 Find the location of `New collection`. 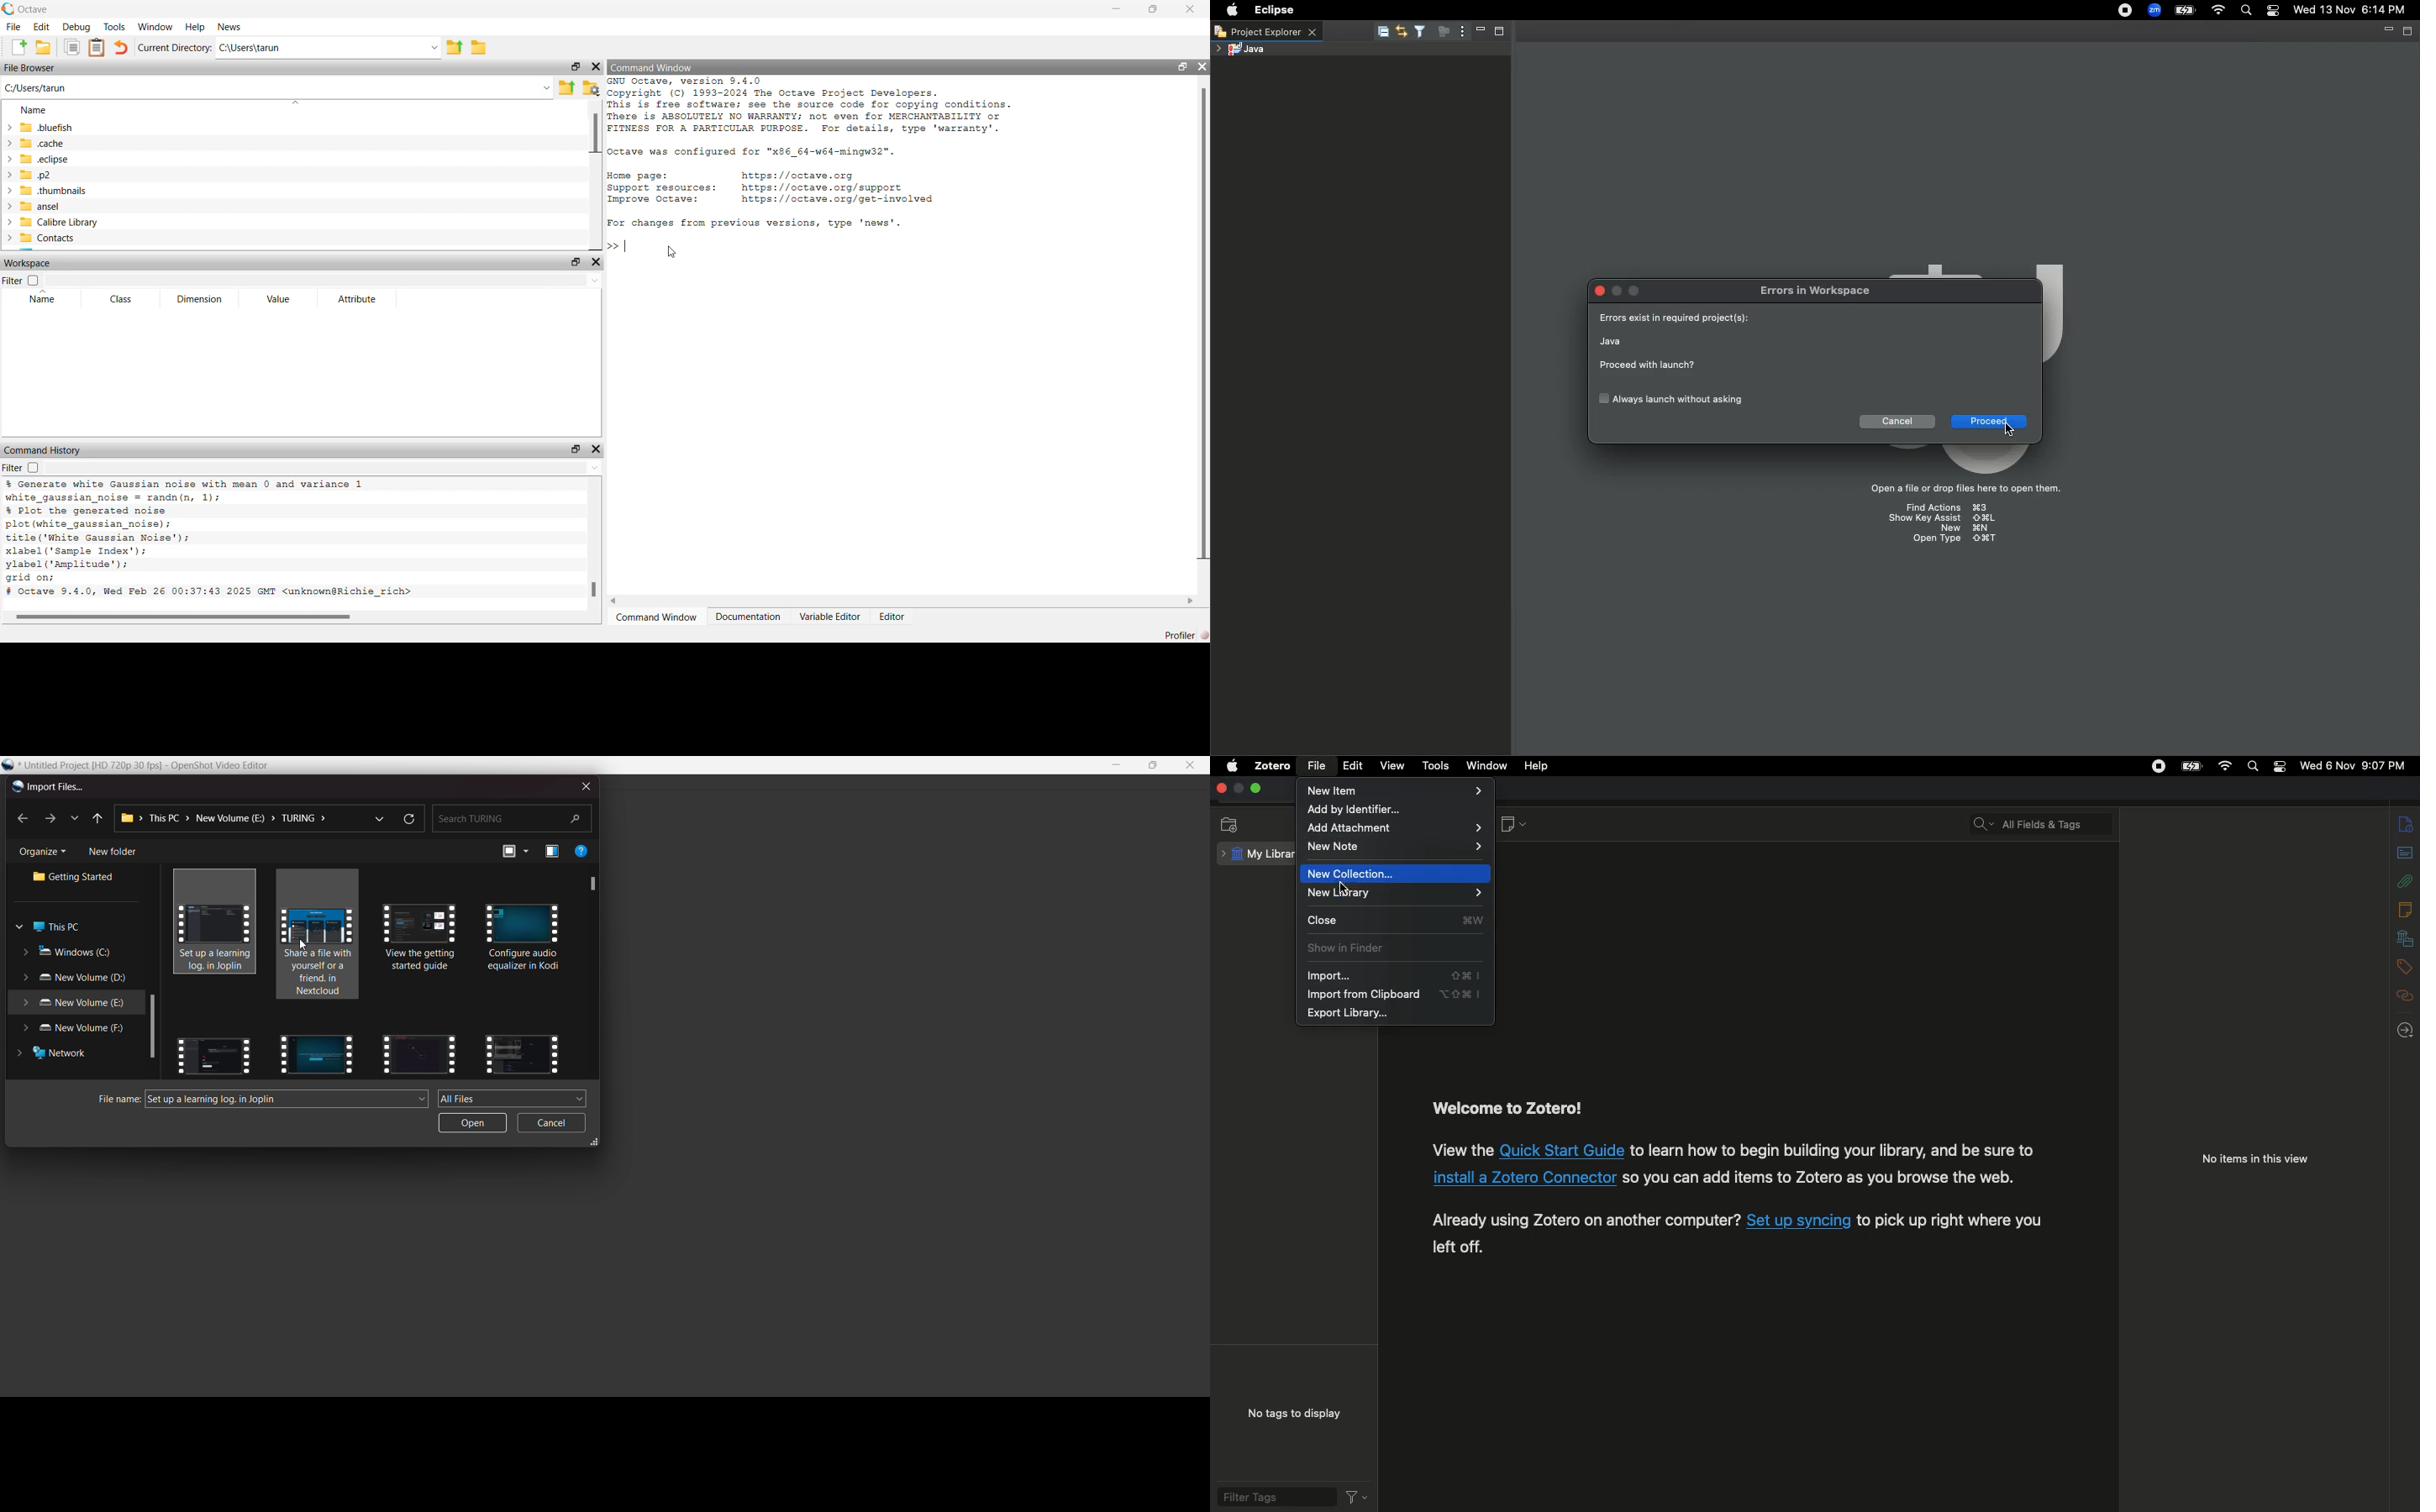

New collection is located at coordinates (1230, 825).